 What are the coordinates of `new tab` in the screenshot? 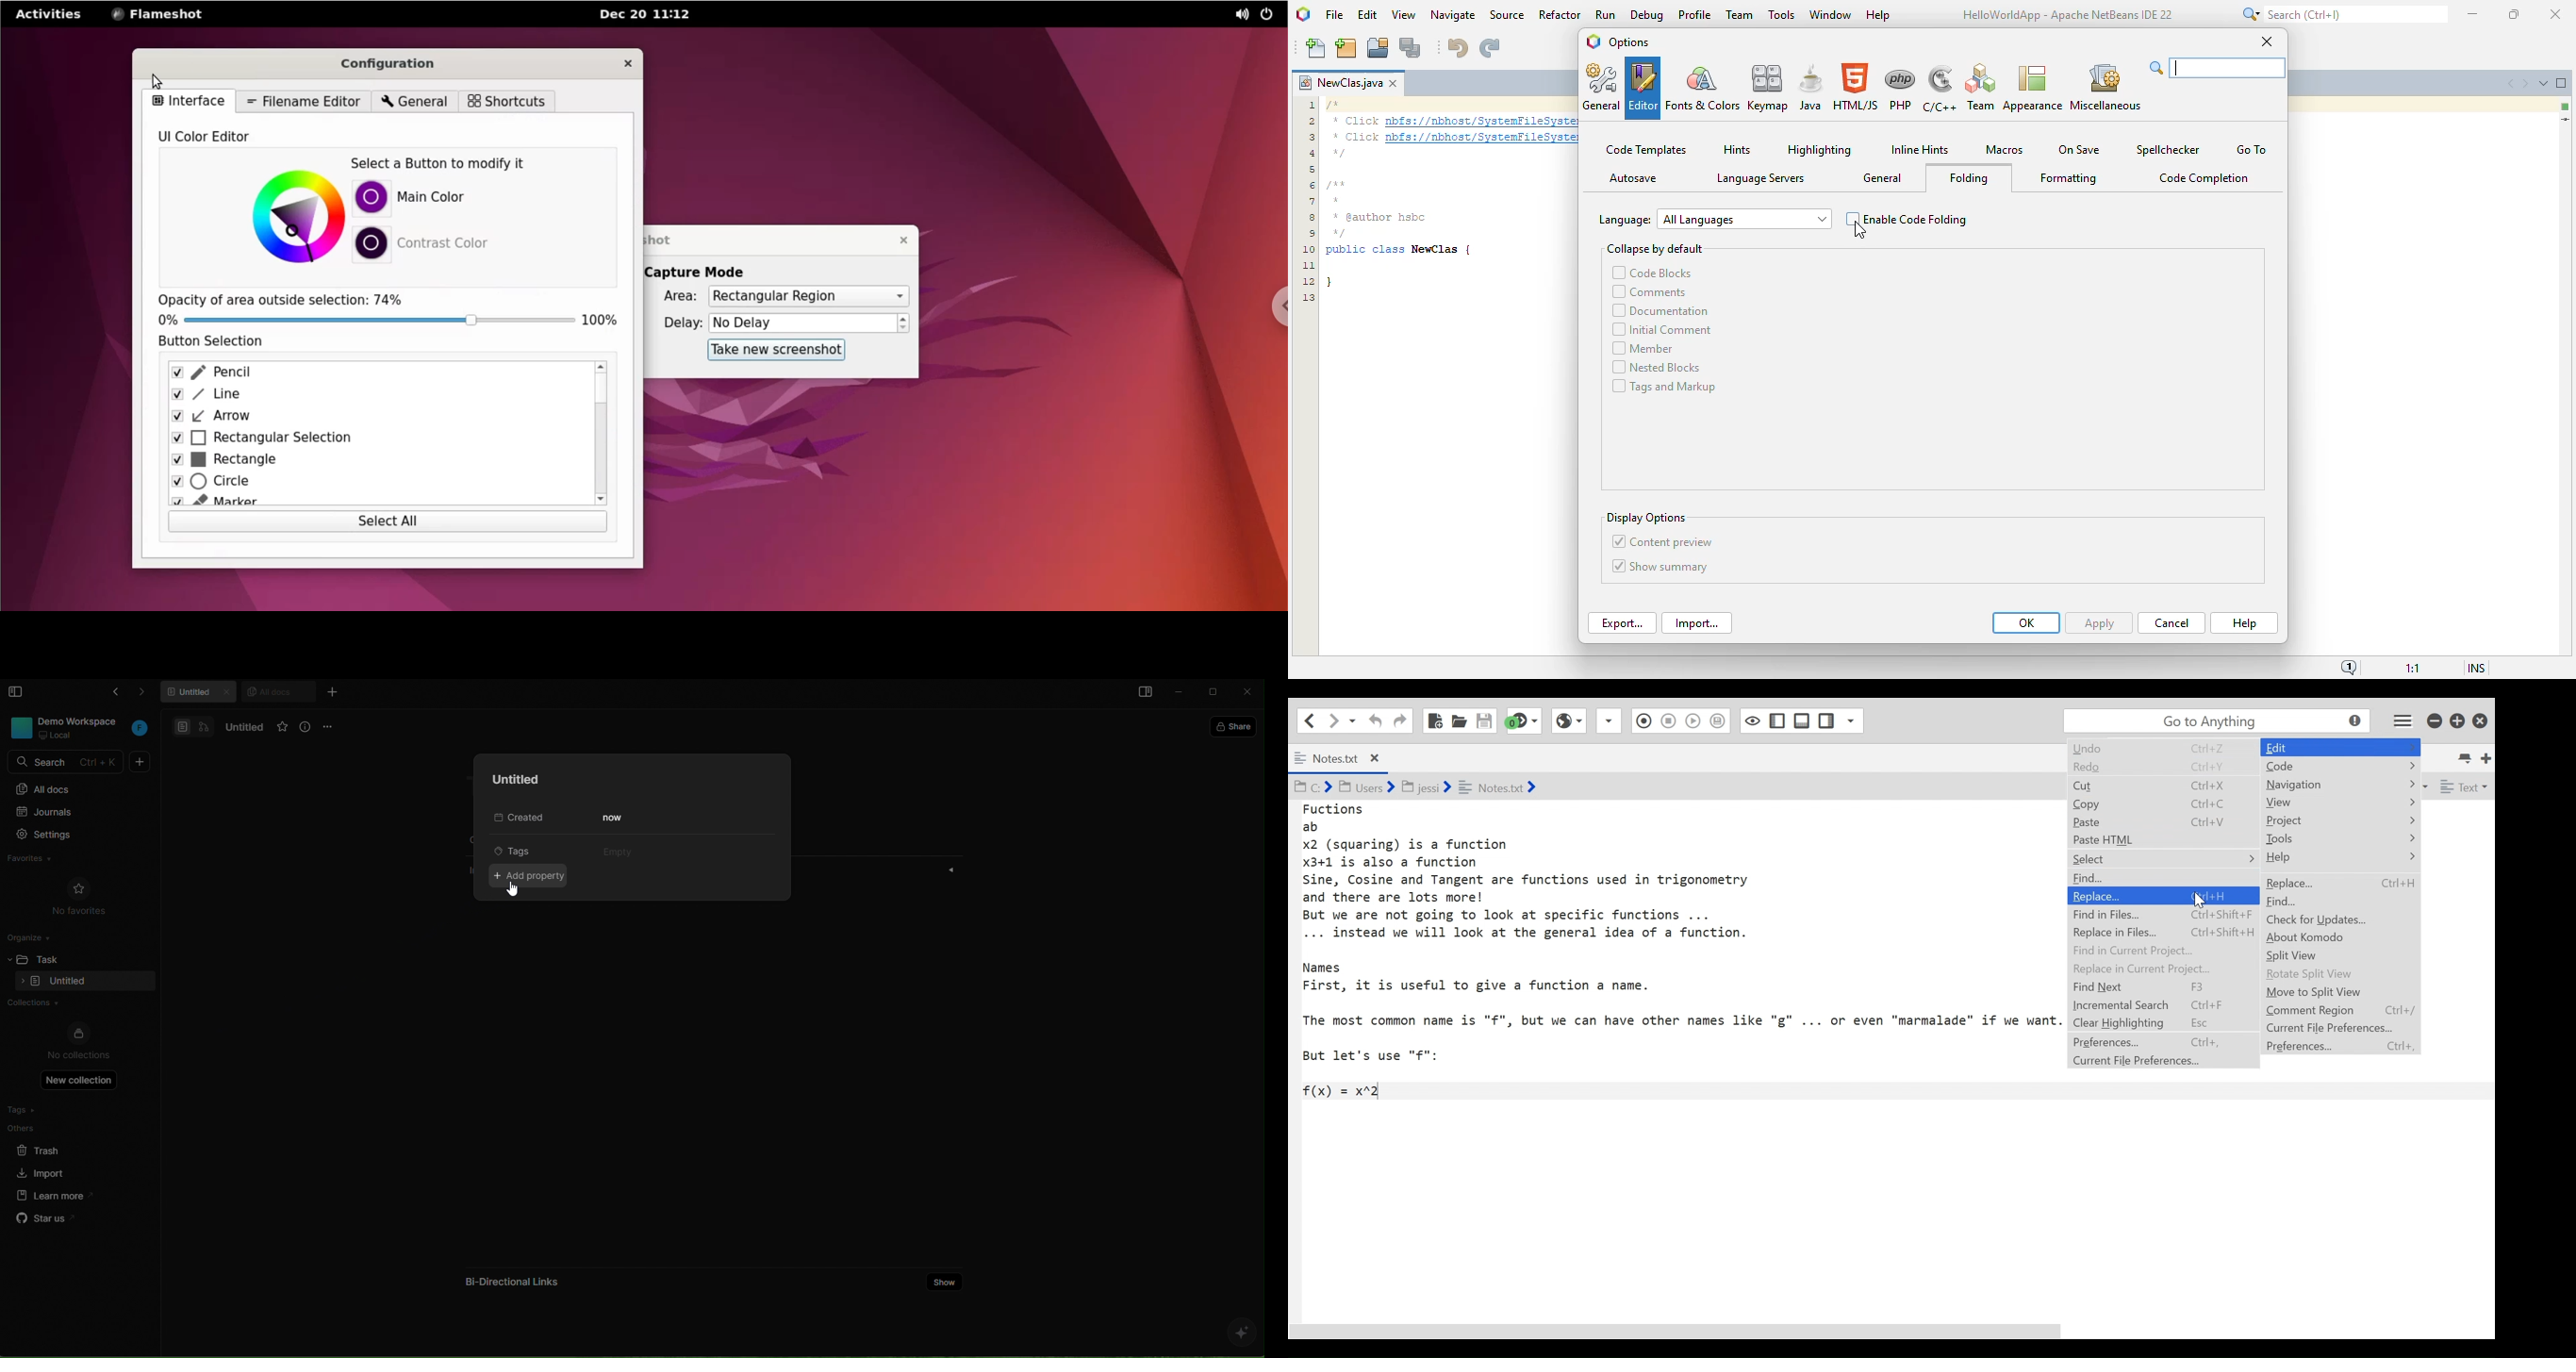 It's located at (332, 692).